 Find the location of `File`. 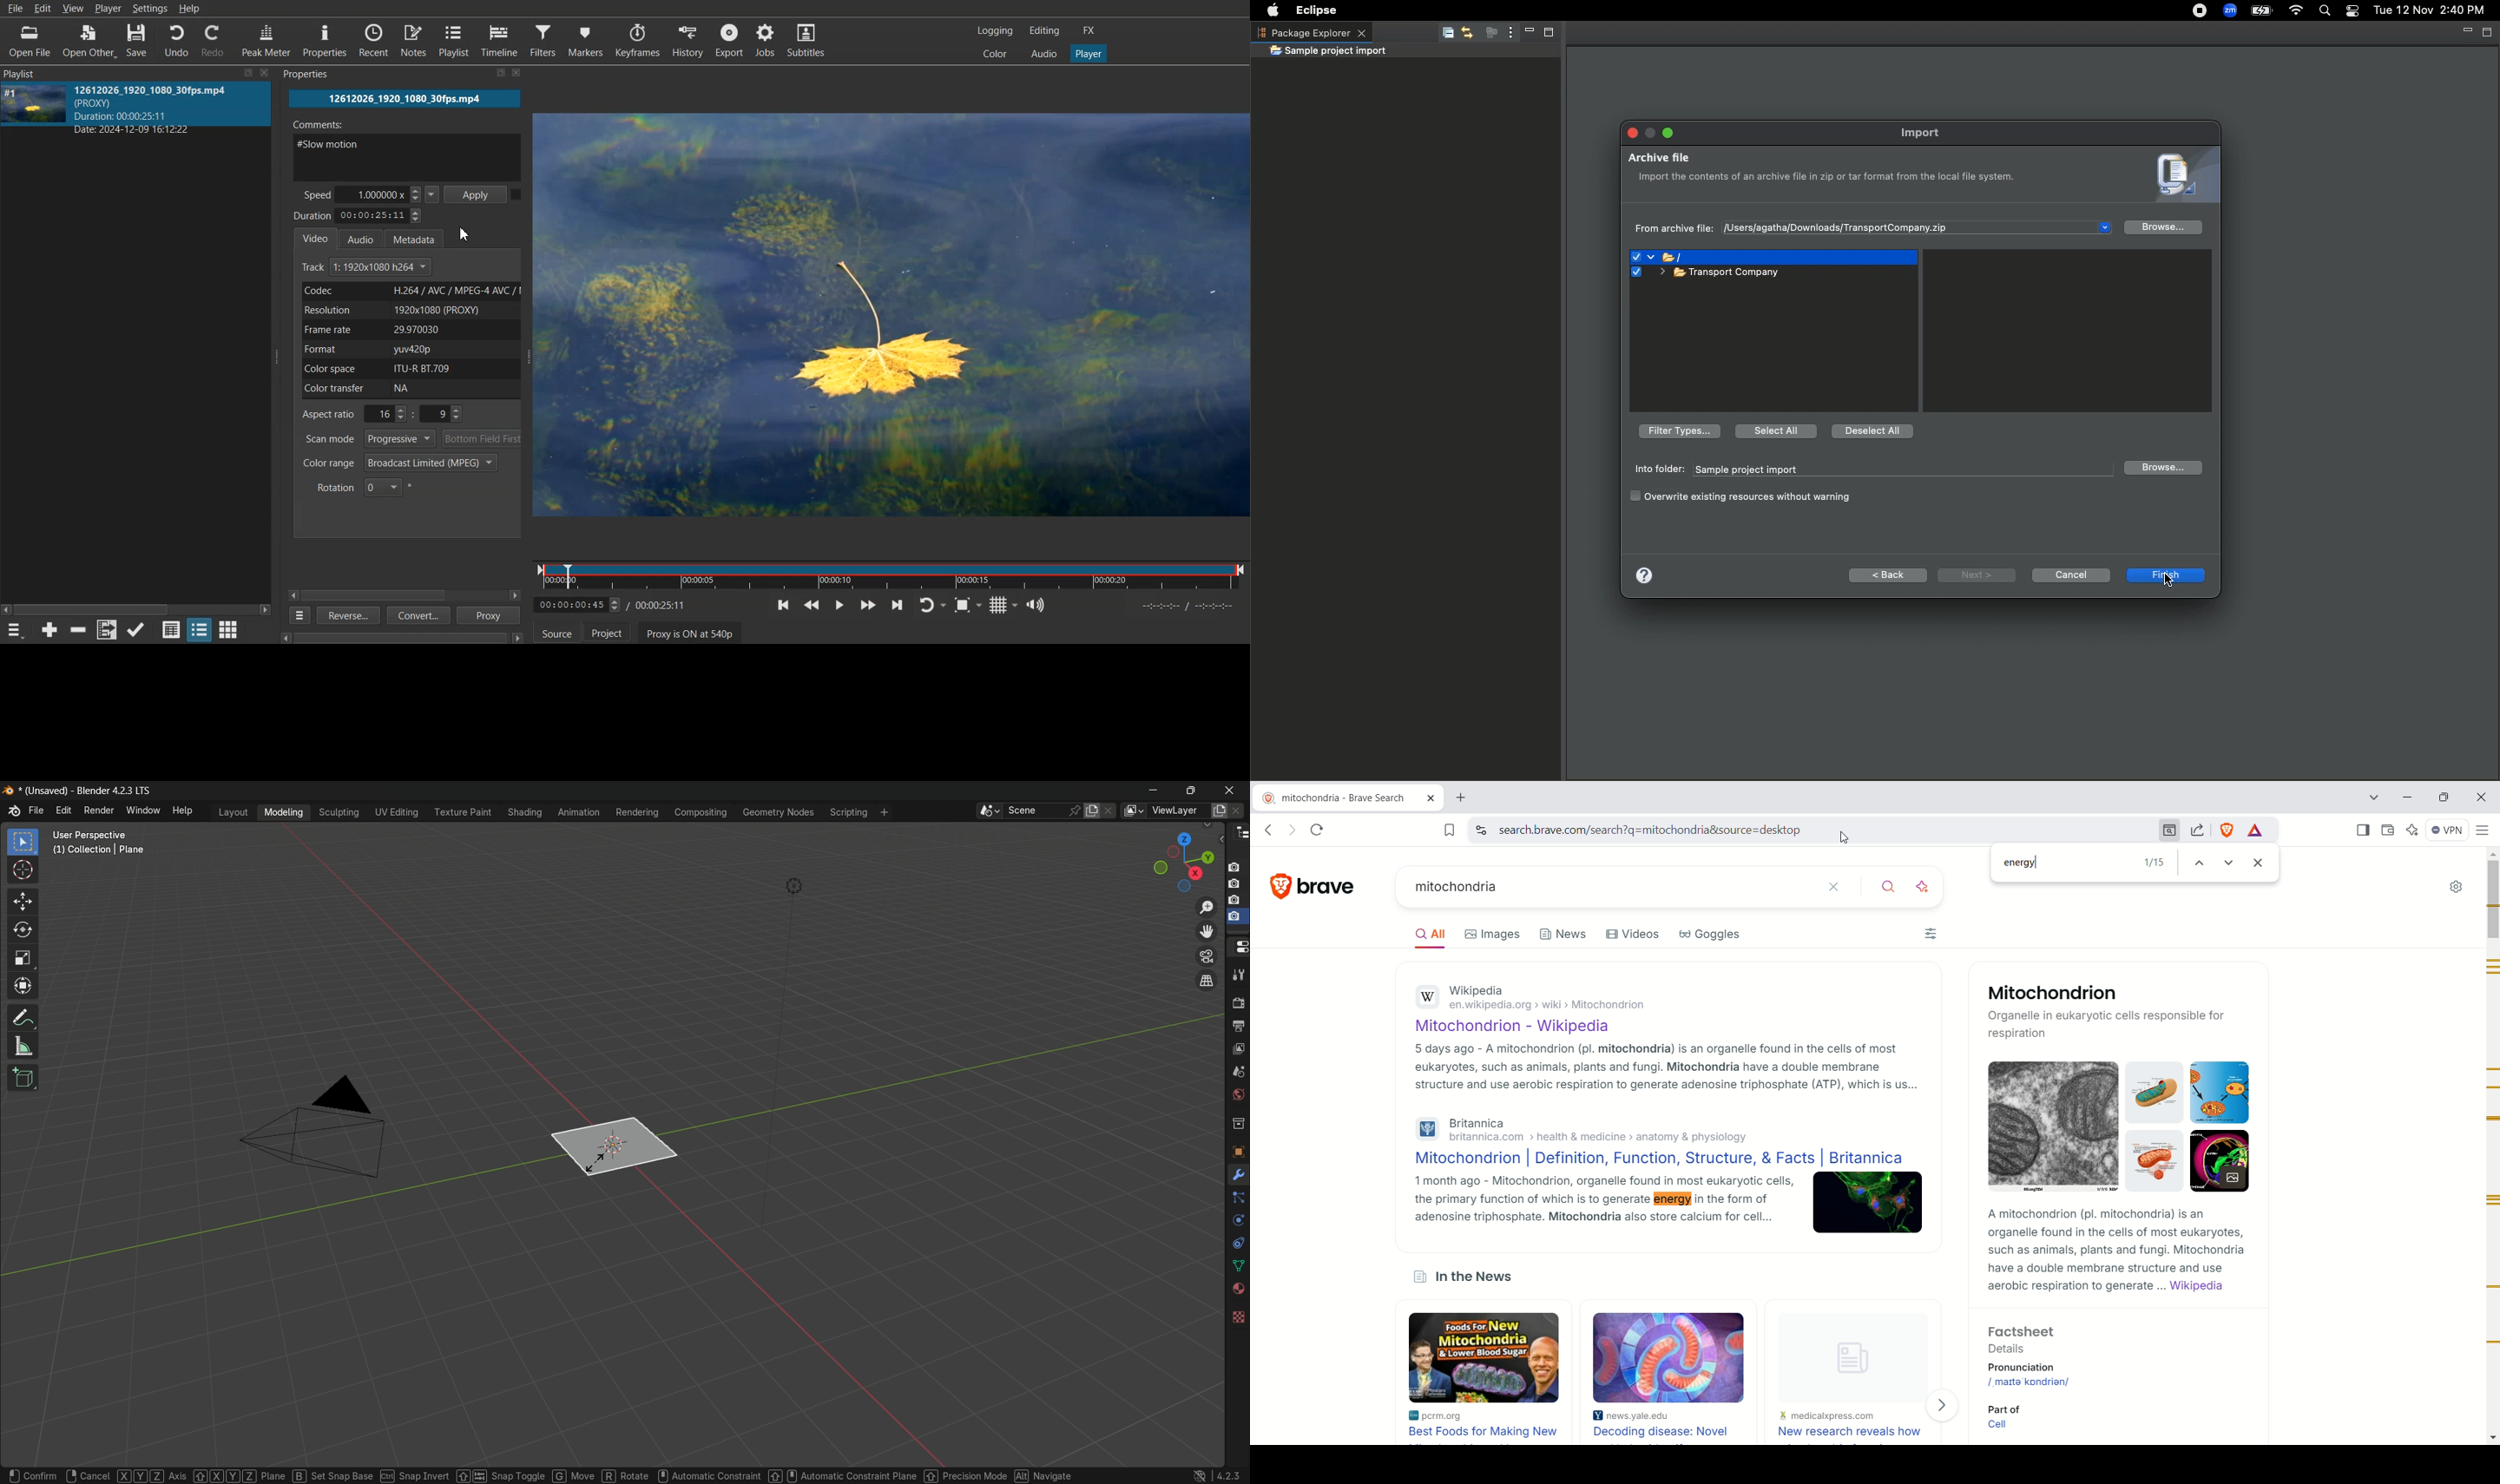

File is located at coordinates (1664, 260).